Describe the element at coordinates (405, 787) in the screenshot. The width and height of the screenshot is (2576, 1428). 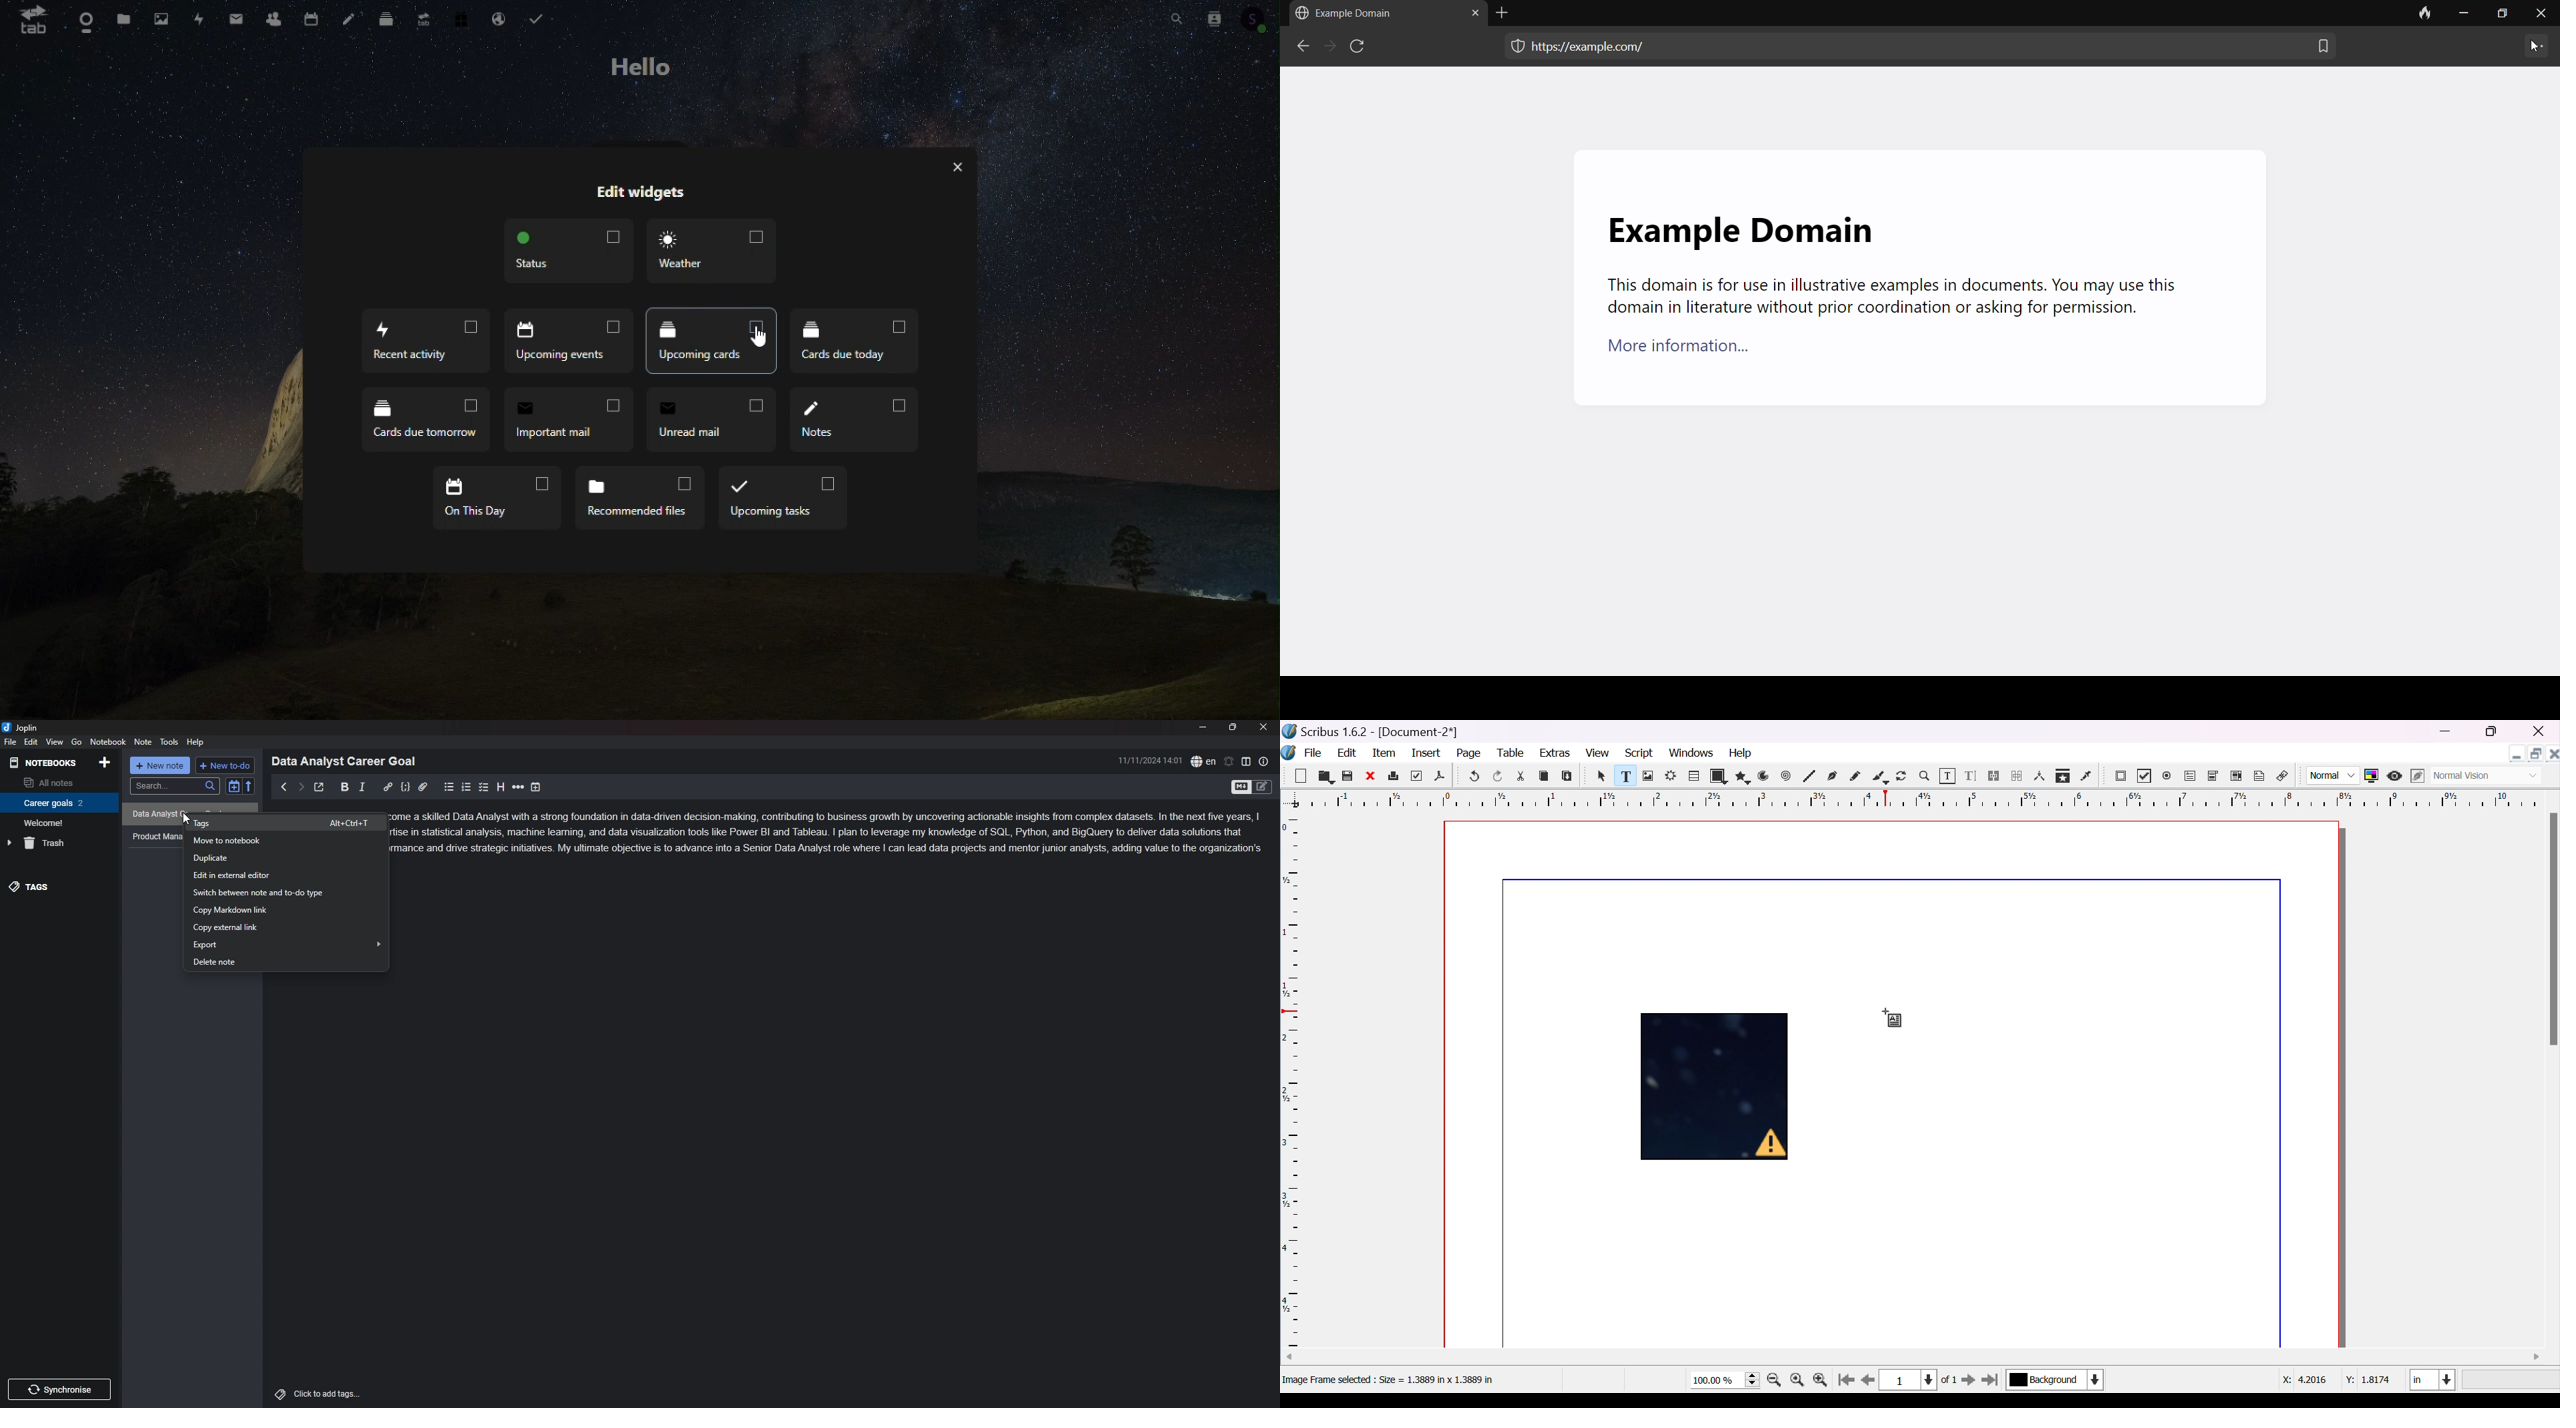
I see `code` at that location.